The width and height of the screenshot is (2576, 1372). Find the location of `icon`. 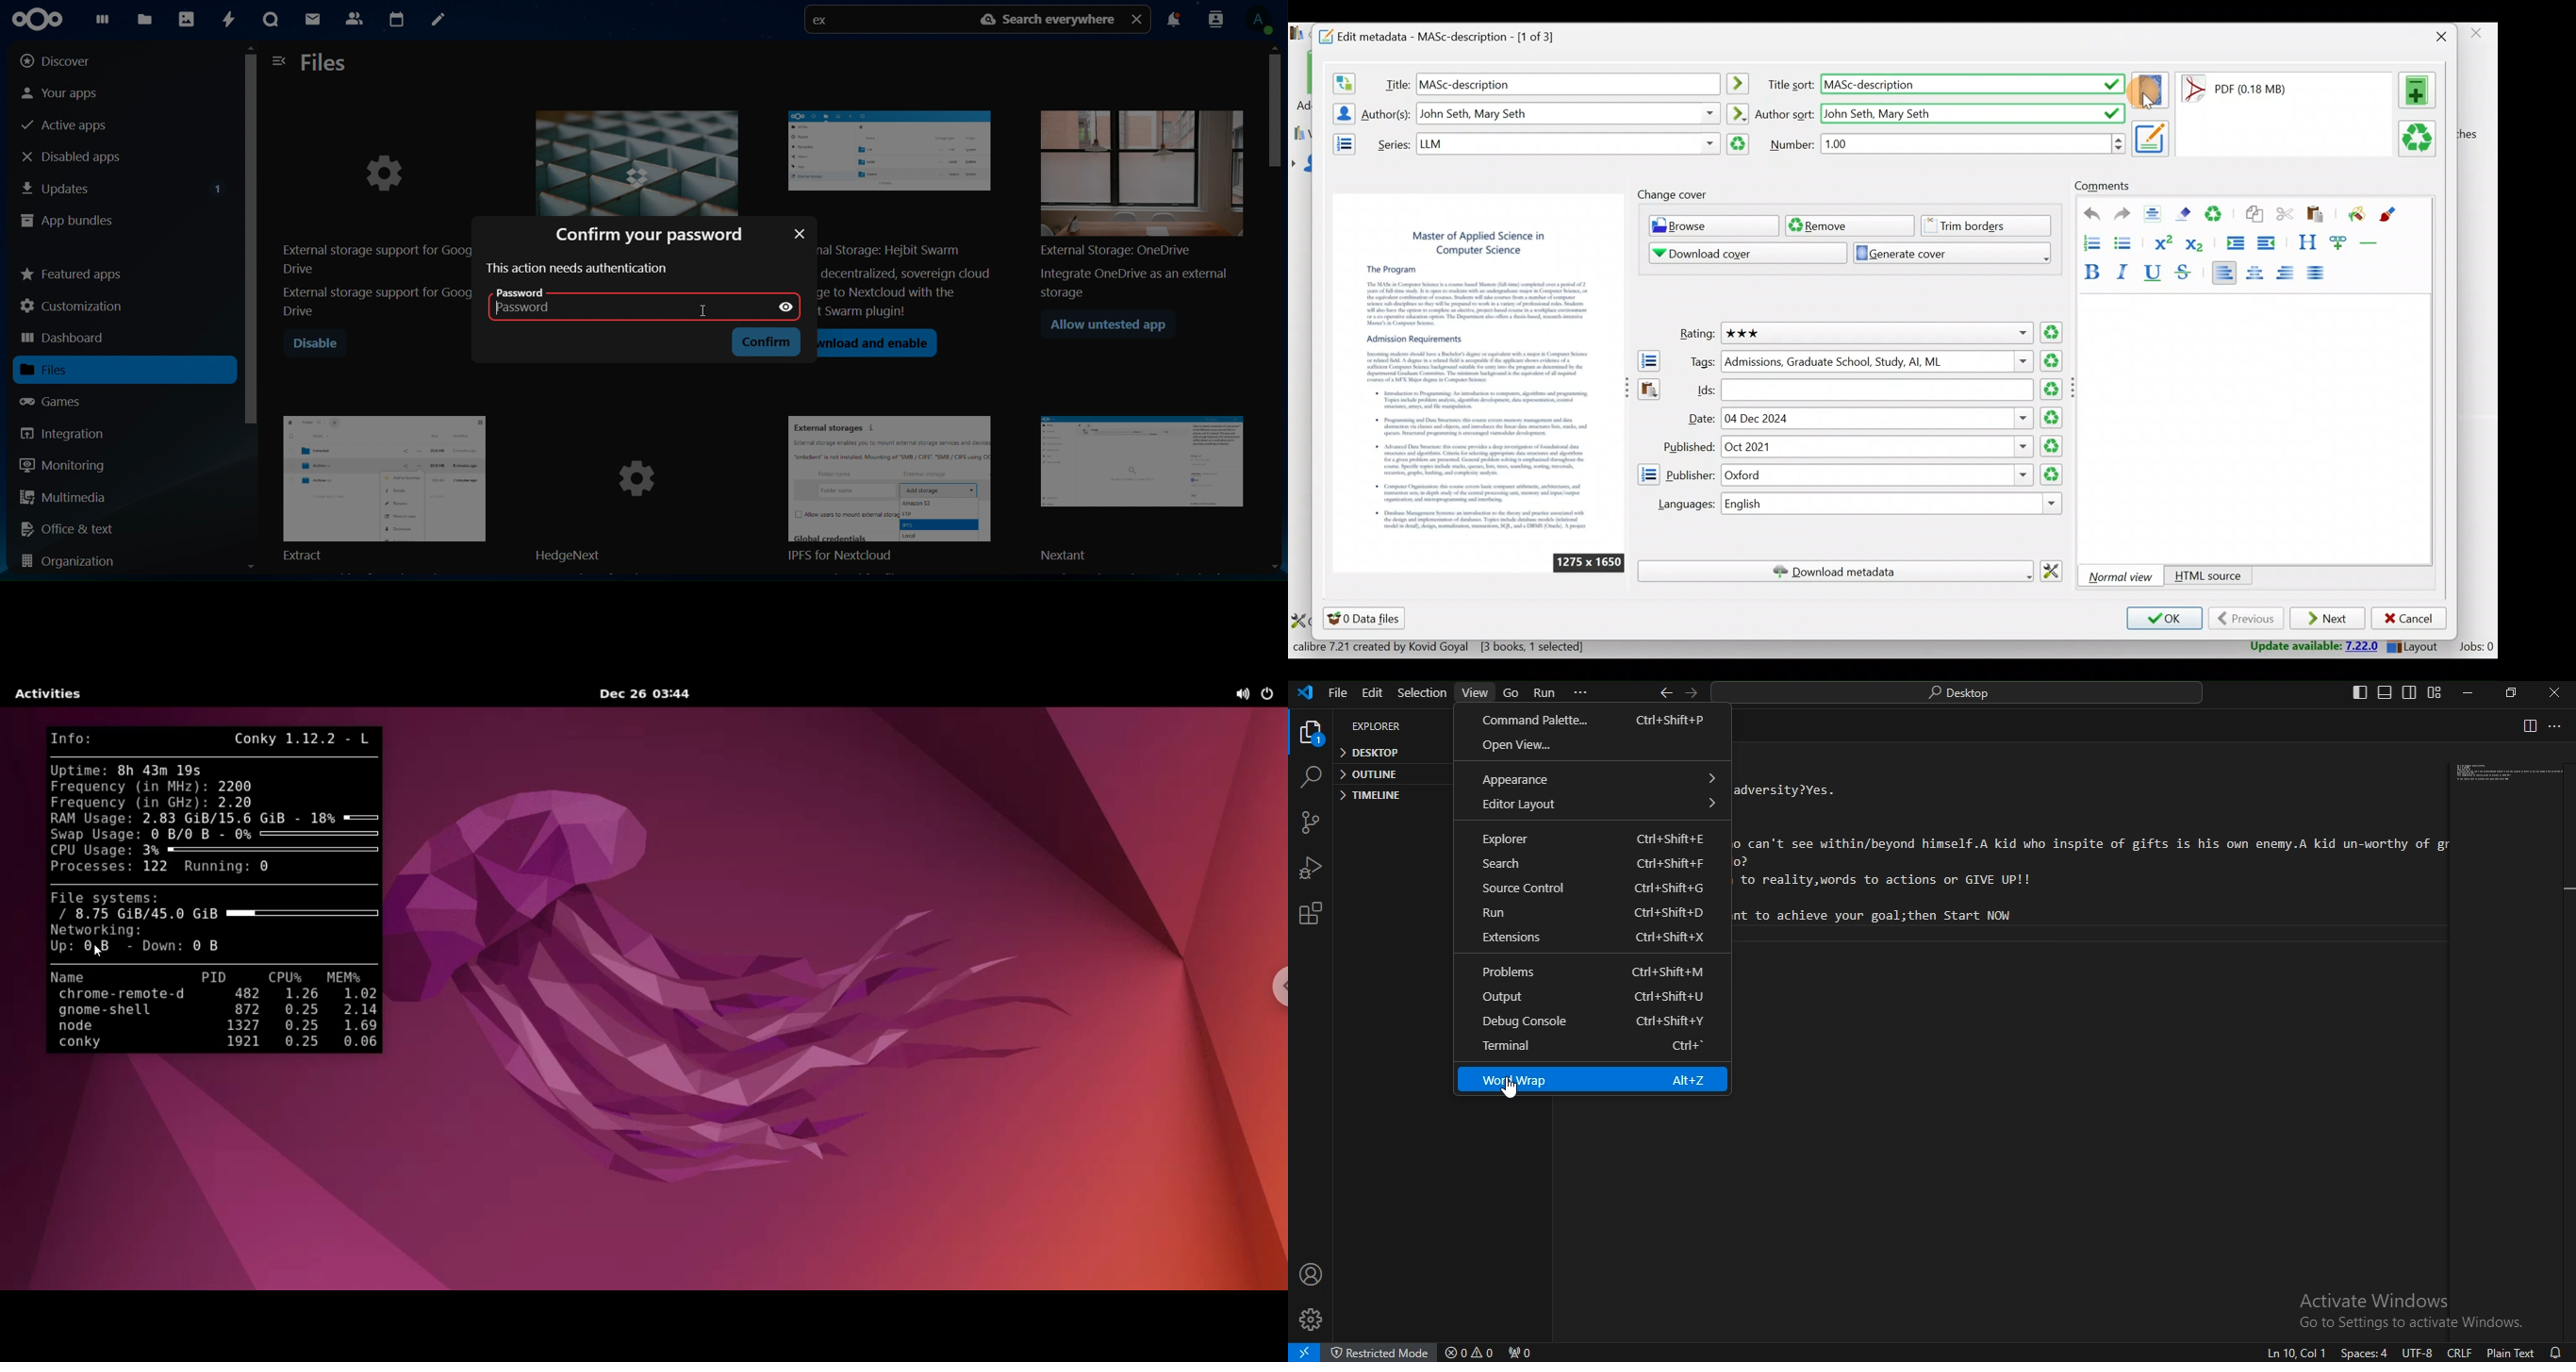

icon is located at coordinates (43, 19).